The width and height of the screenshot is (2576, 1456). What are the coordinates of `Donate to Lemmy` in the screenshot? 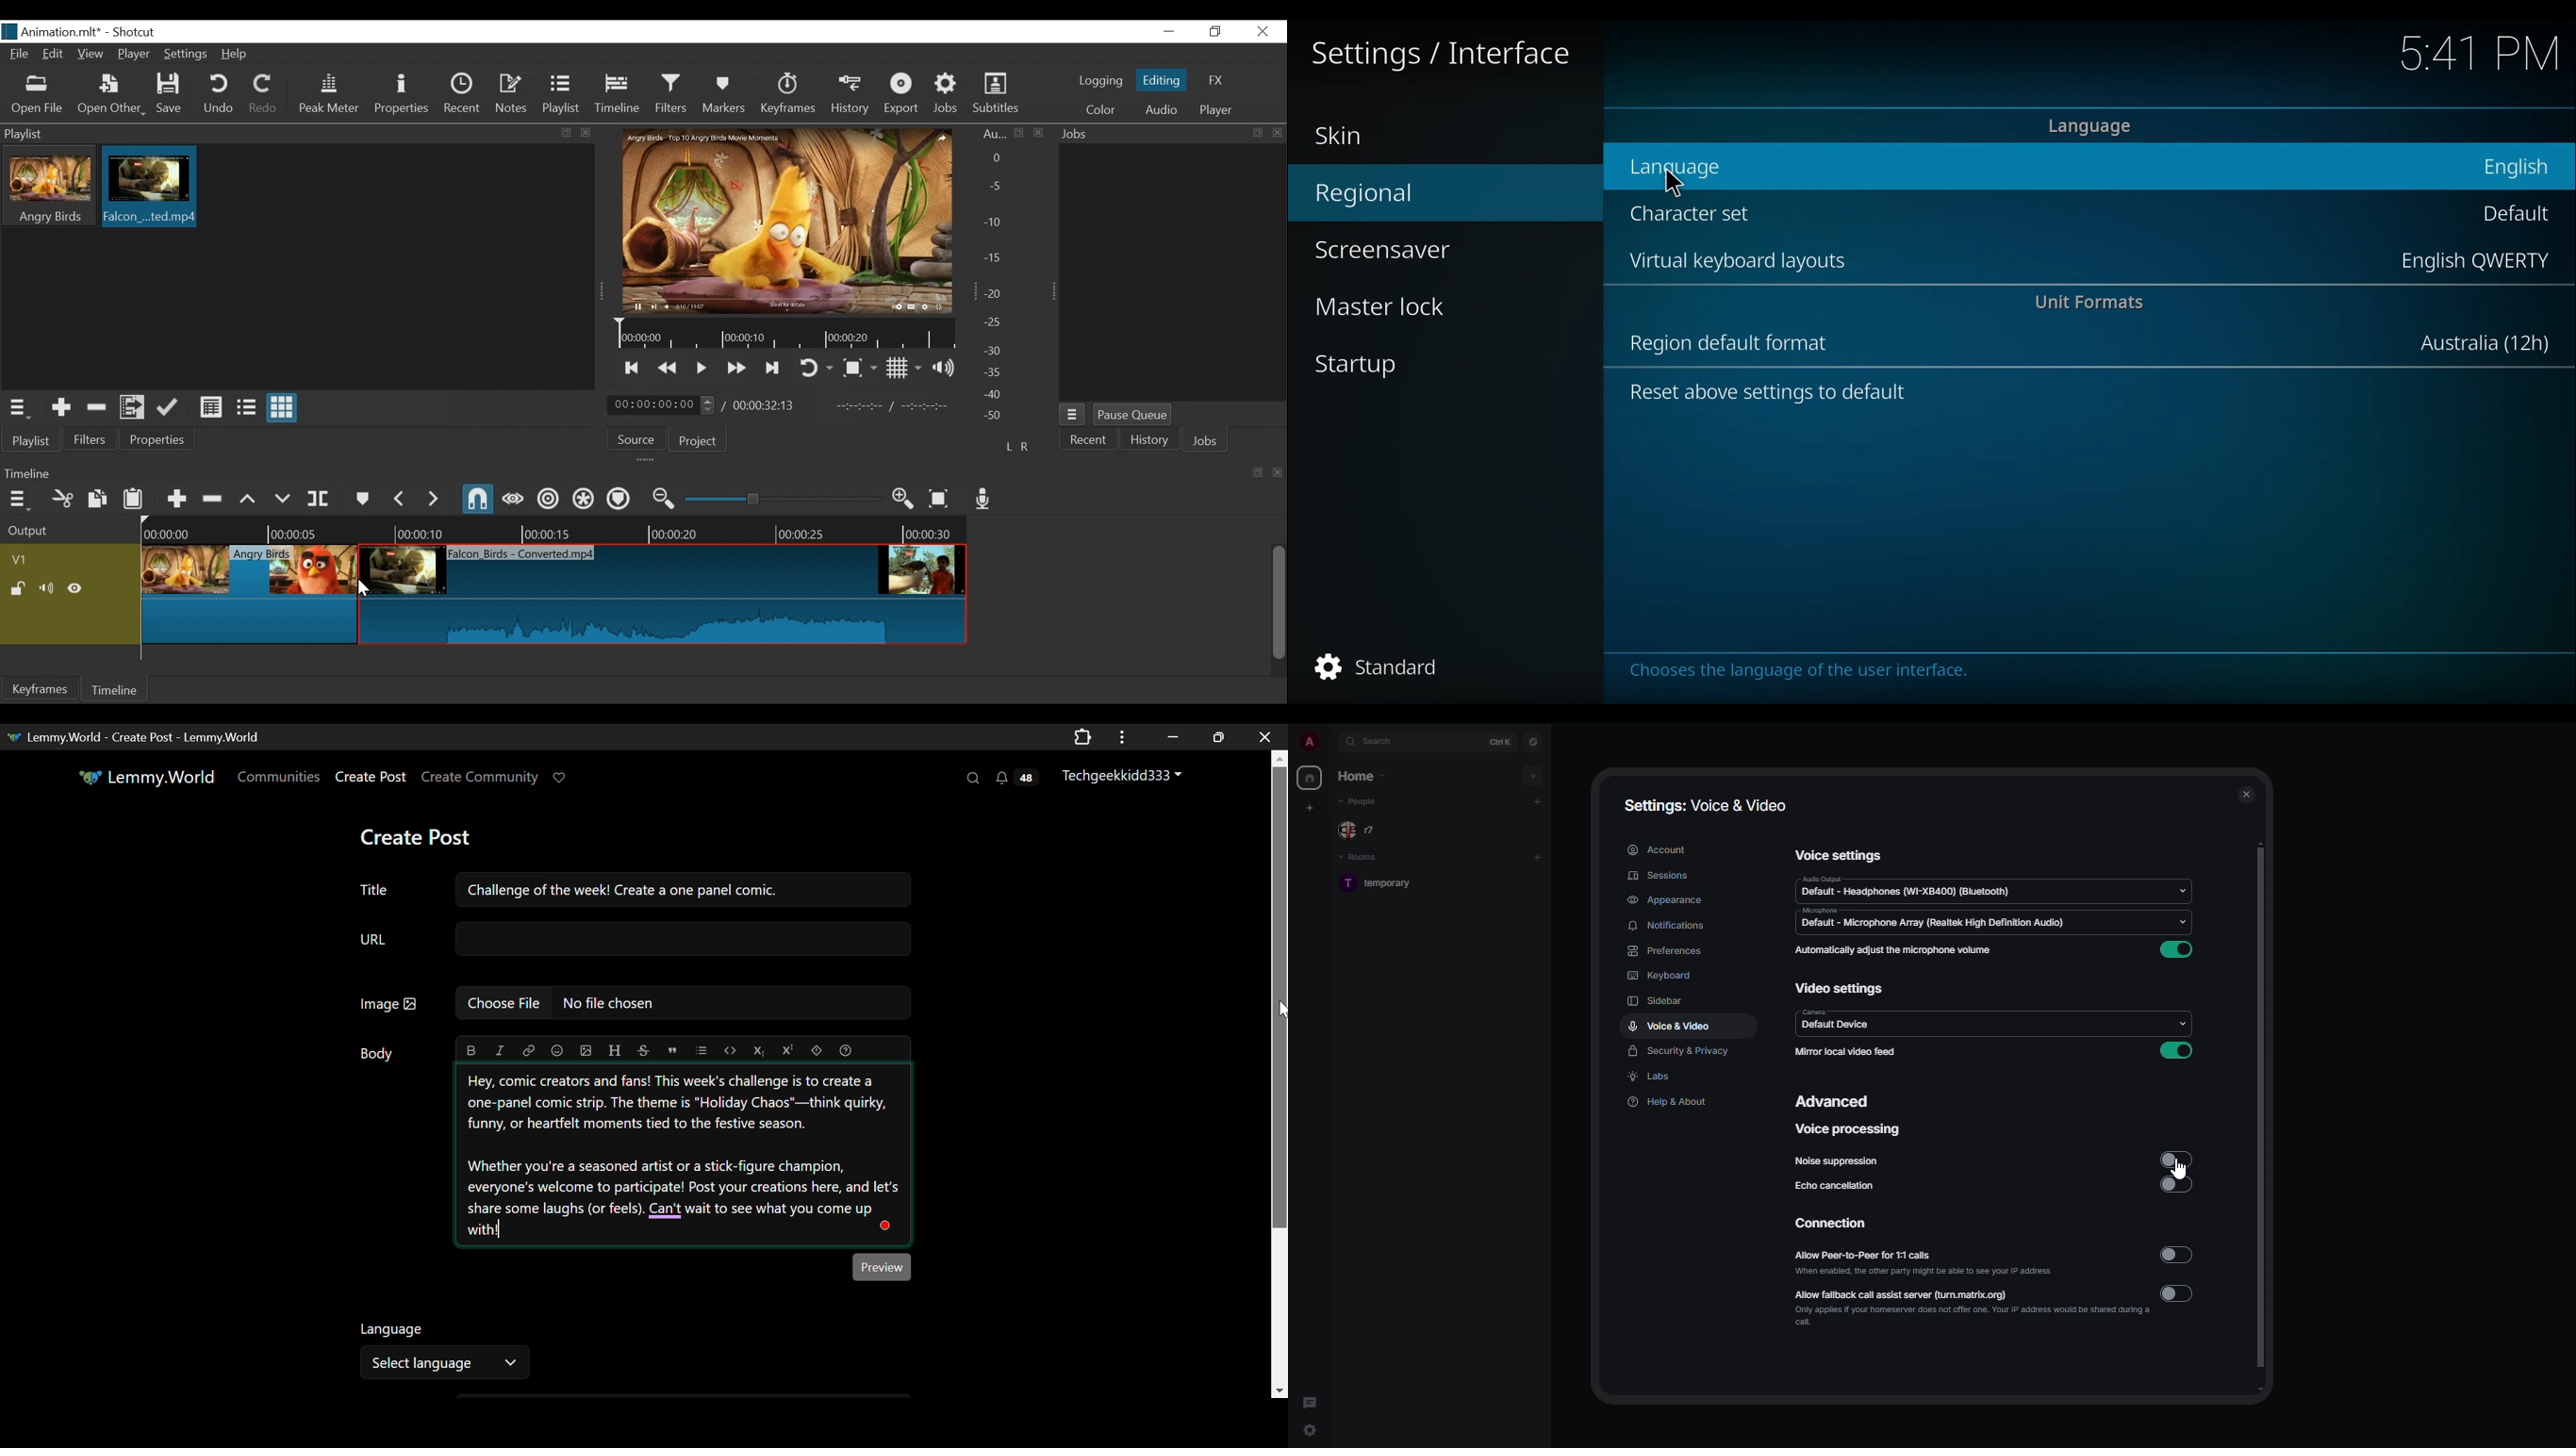 It's located at (560, 778).